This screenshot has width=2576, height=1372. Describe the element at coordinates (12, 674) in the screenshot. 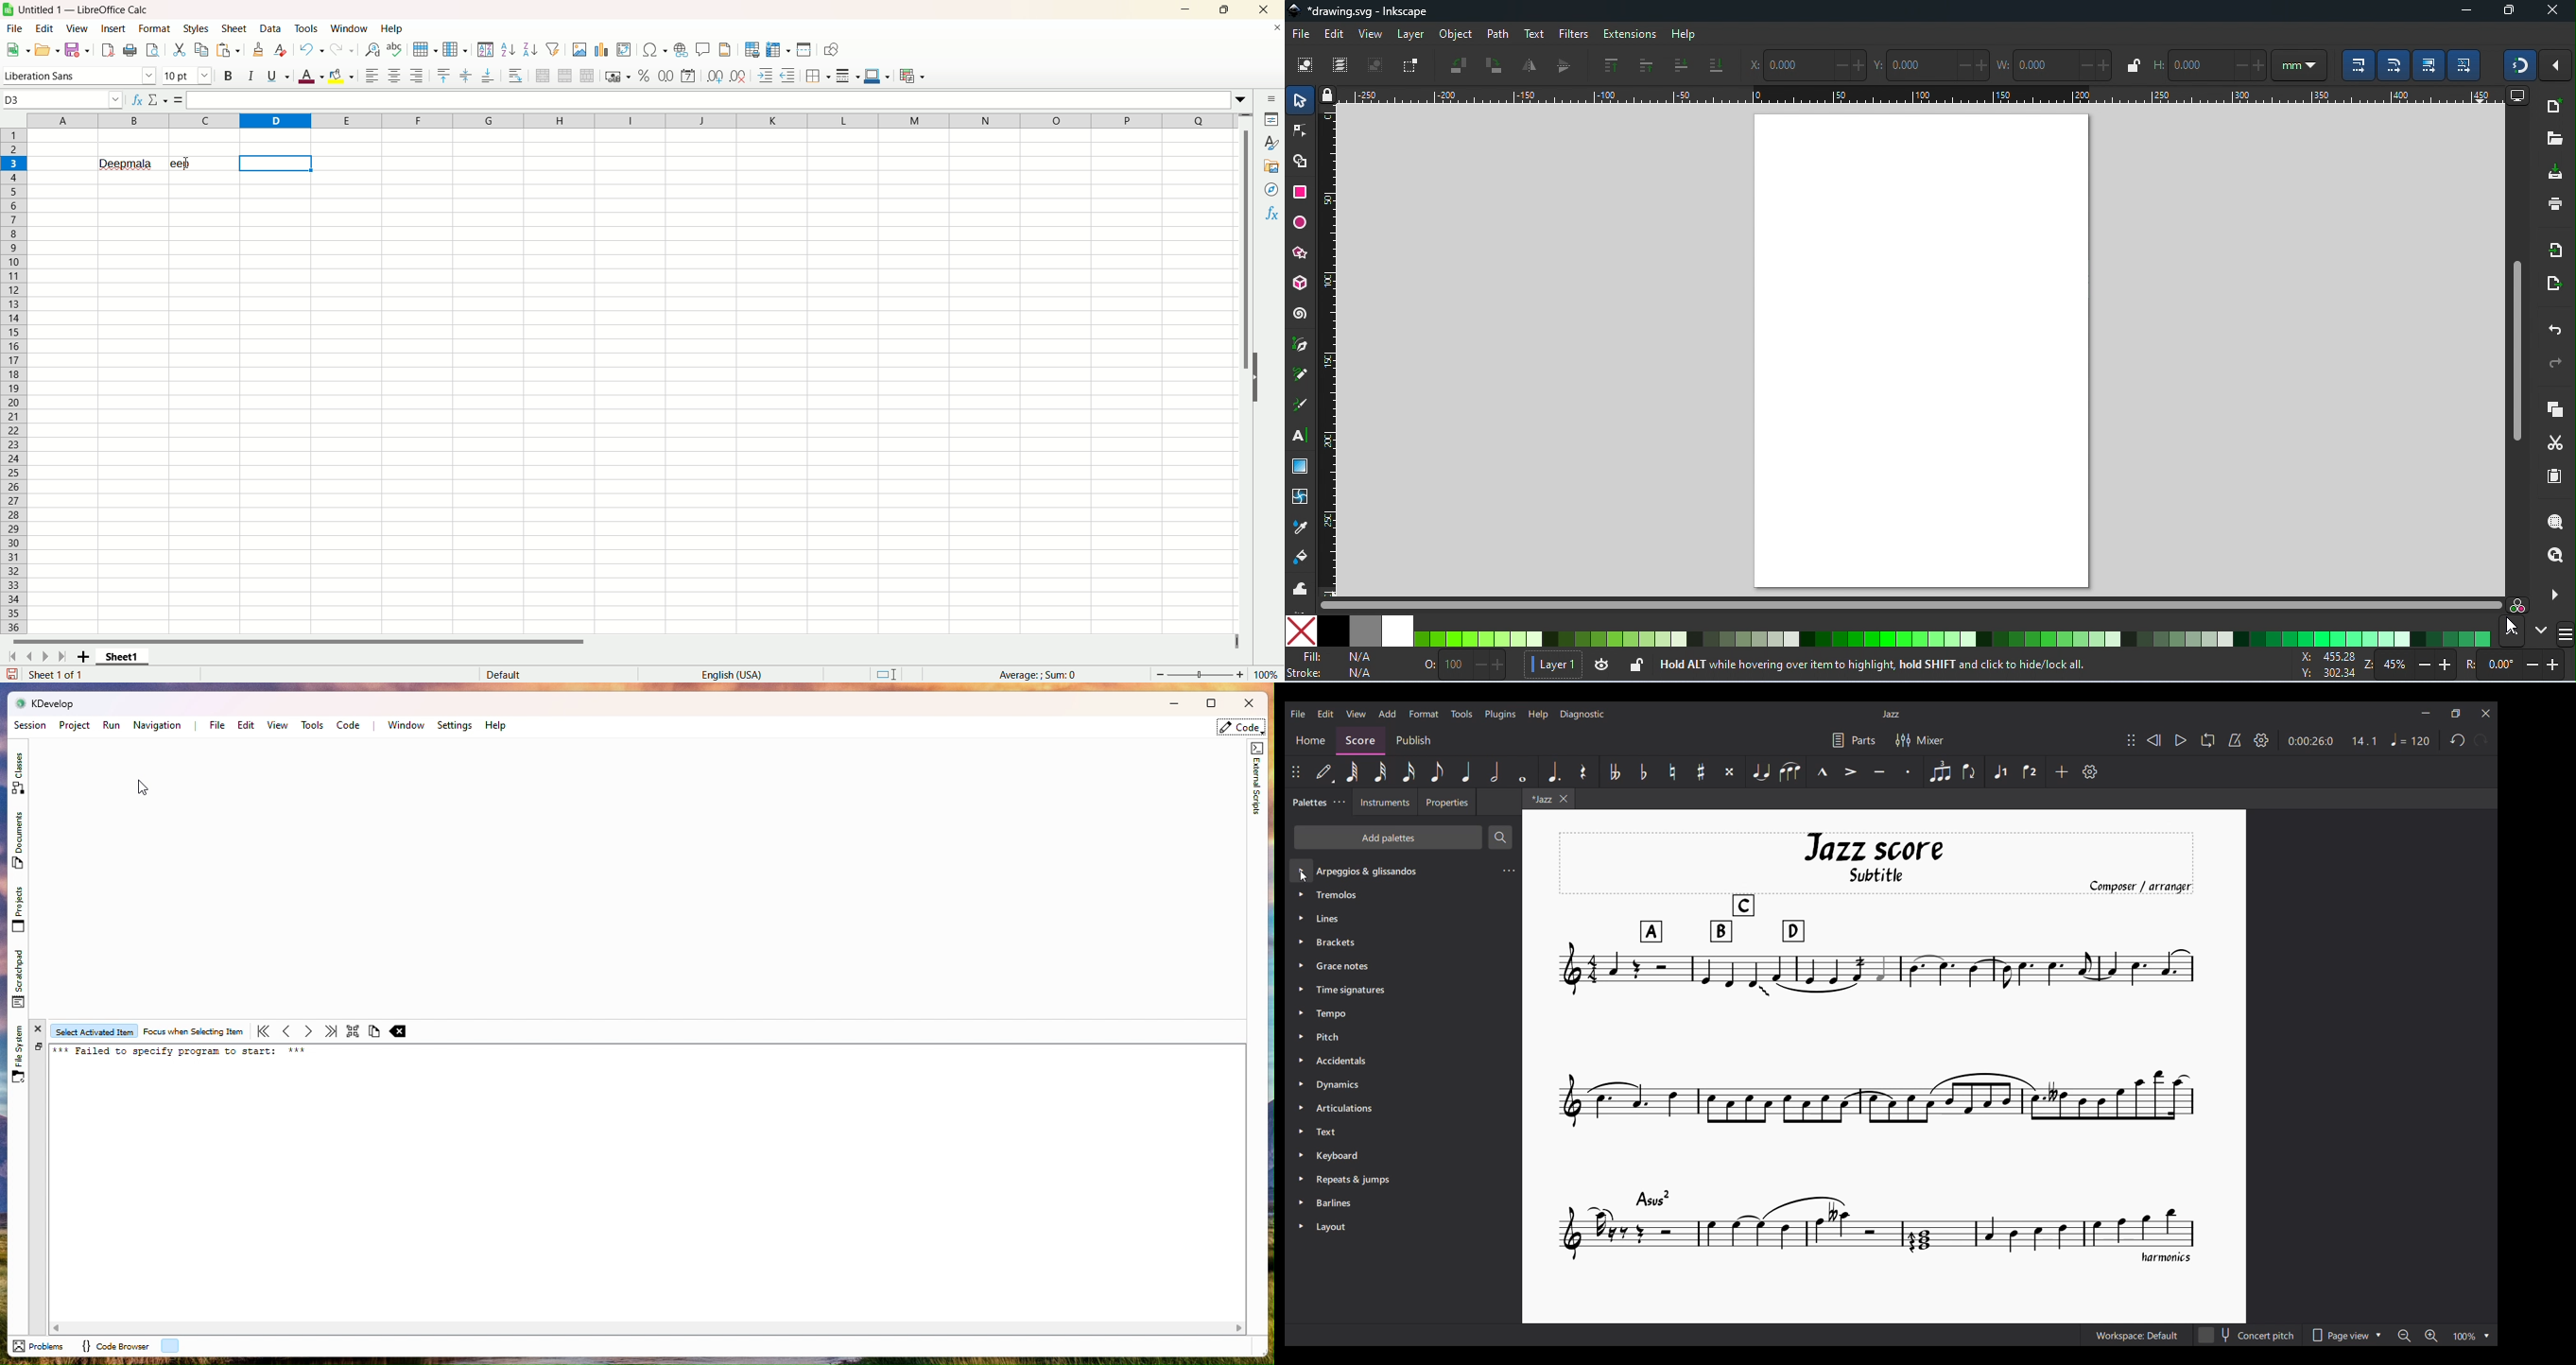

I see `save` at that location.